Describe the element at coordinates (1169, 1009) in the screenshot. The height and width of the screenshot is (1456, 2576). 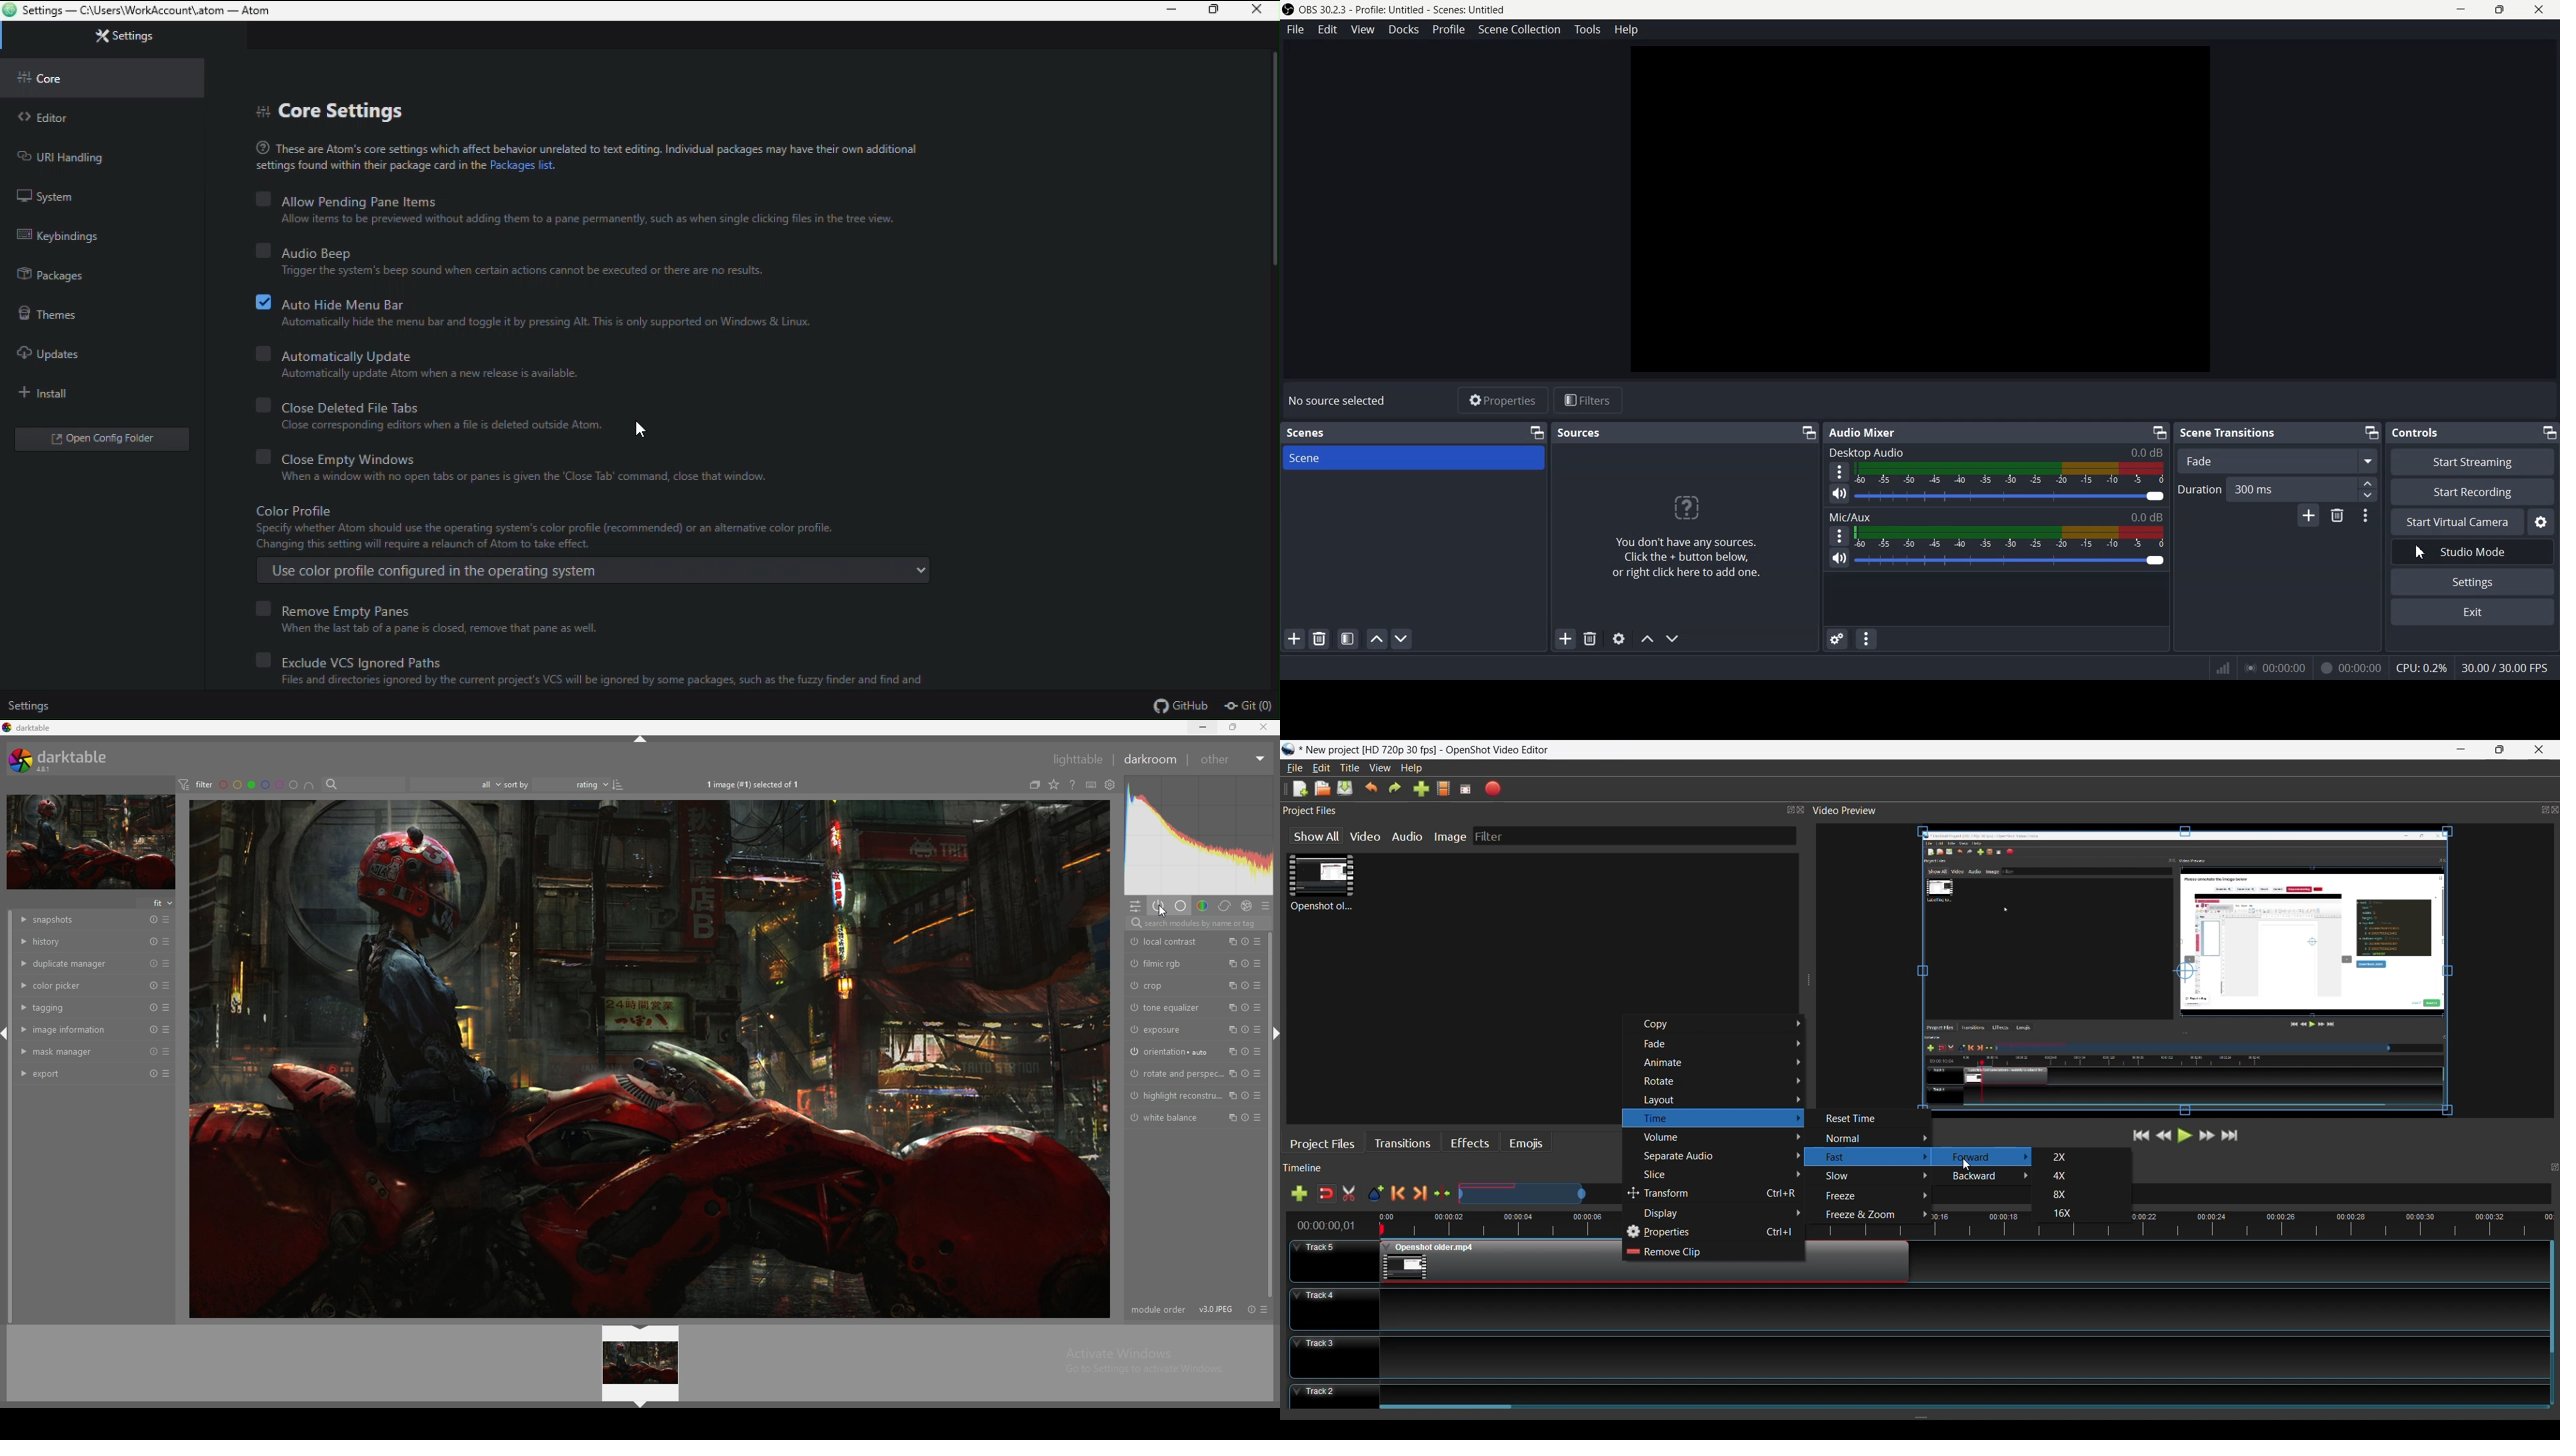
I see `tone equalizer` at that location.